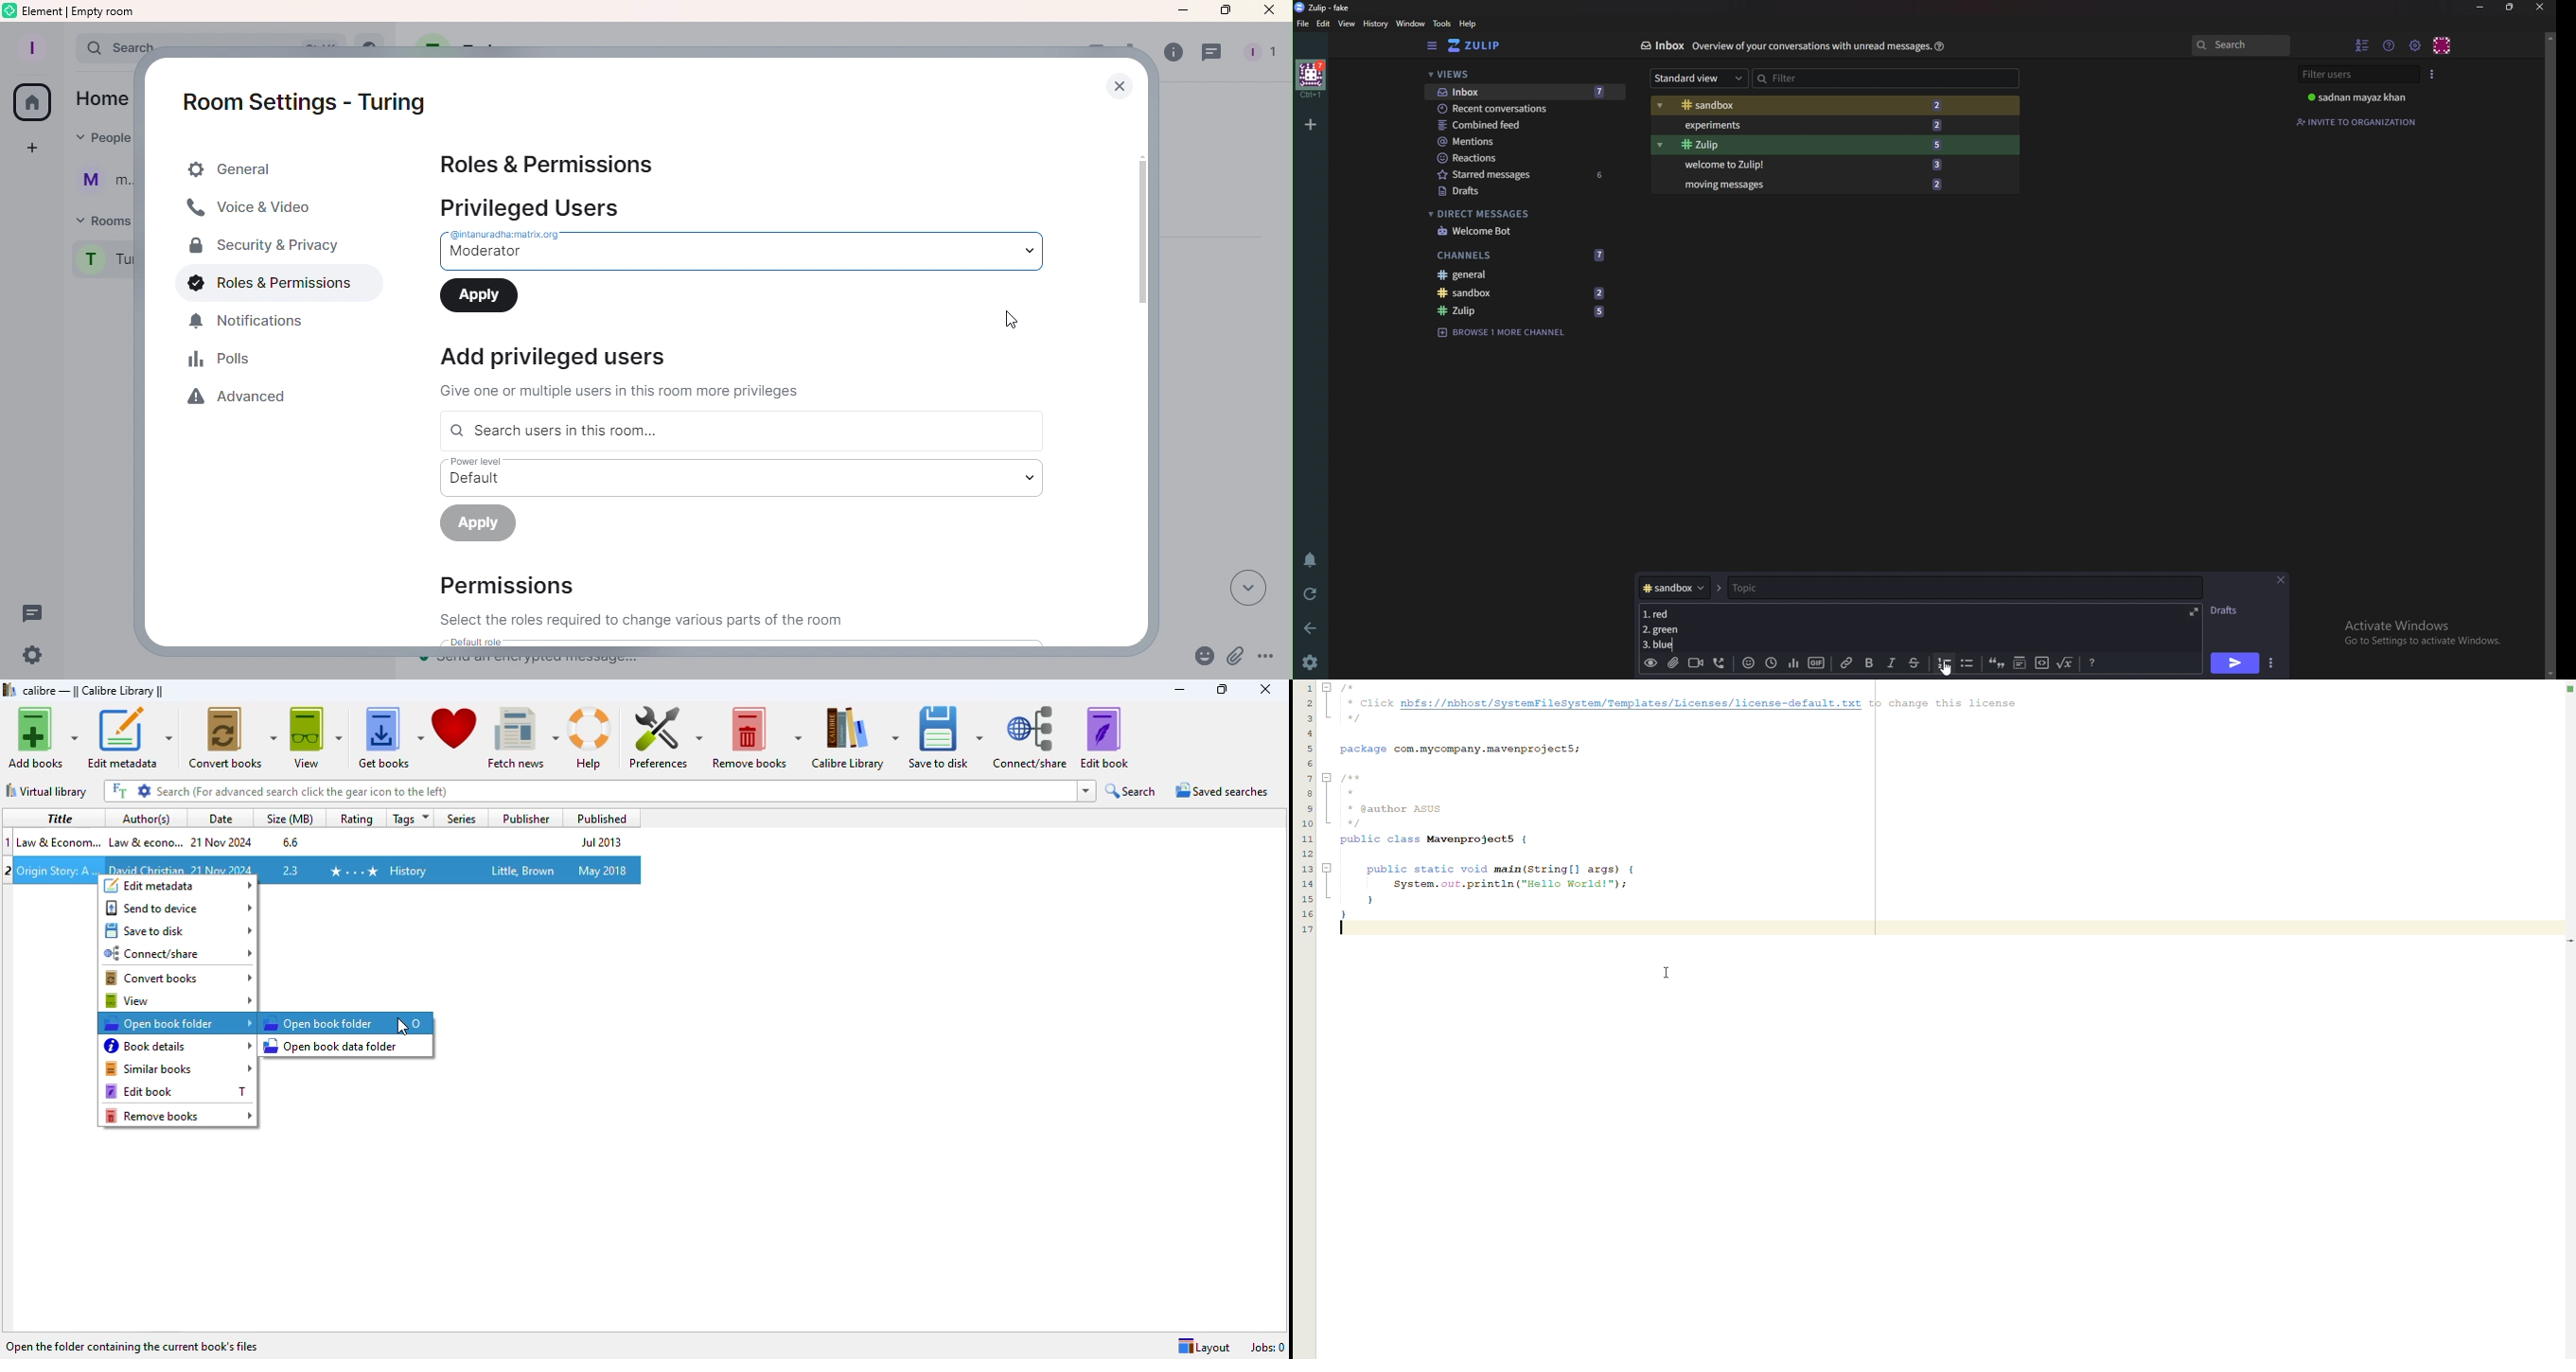  Describe the element at coordinates (740, 250) in the screenshot. I see `Drop down menu` at that location.